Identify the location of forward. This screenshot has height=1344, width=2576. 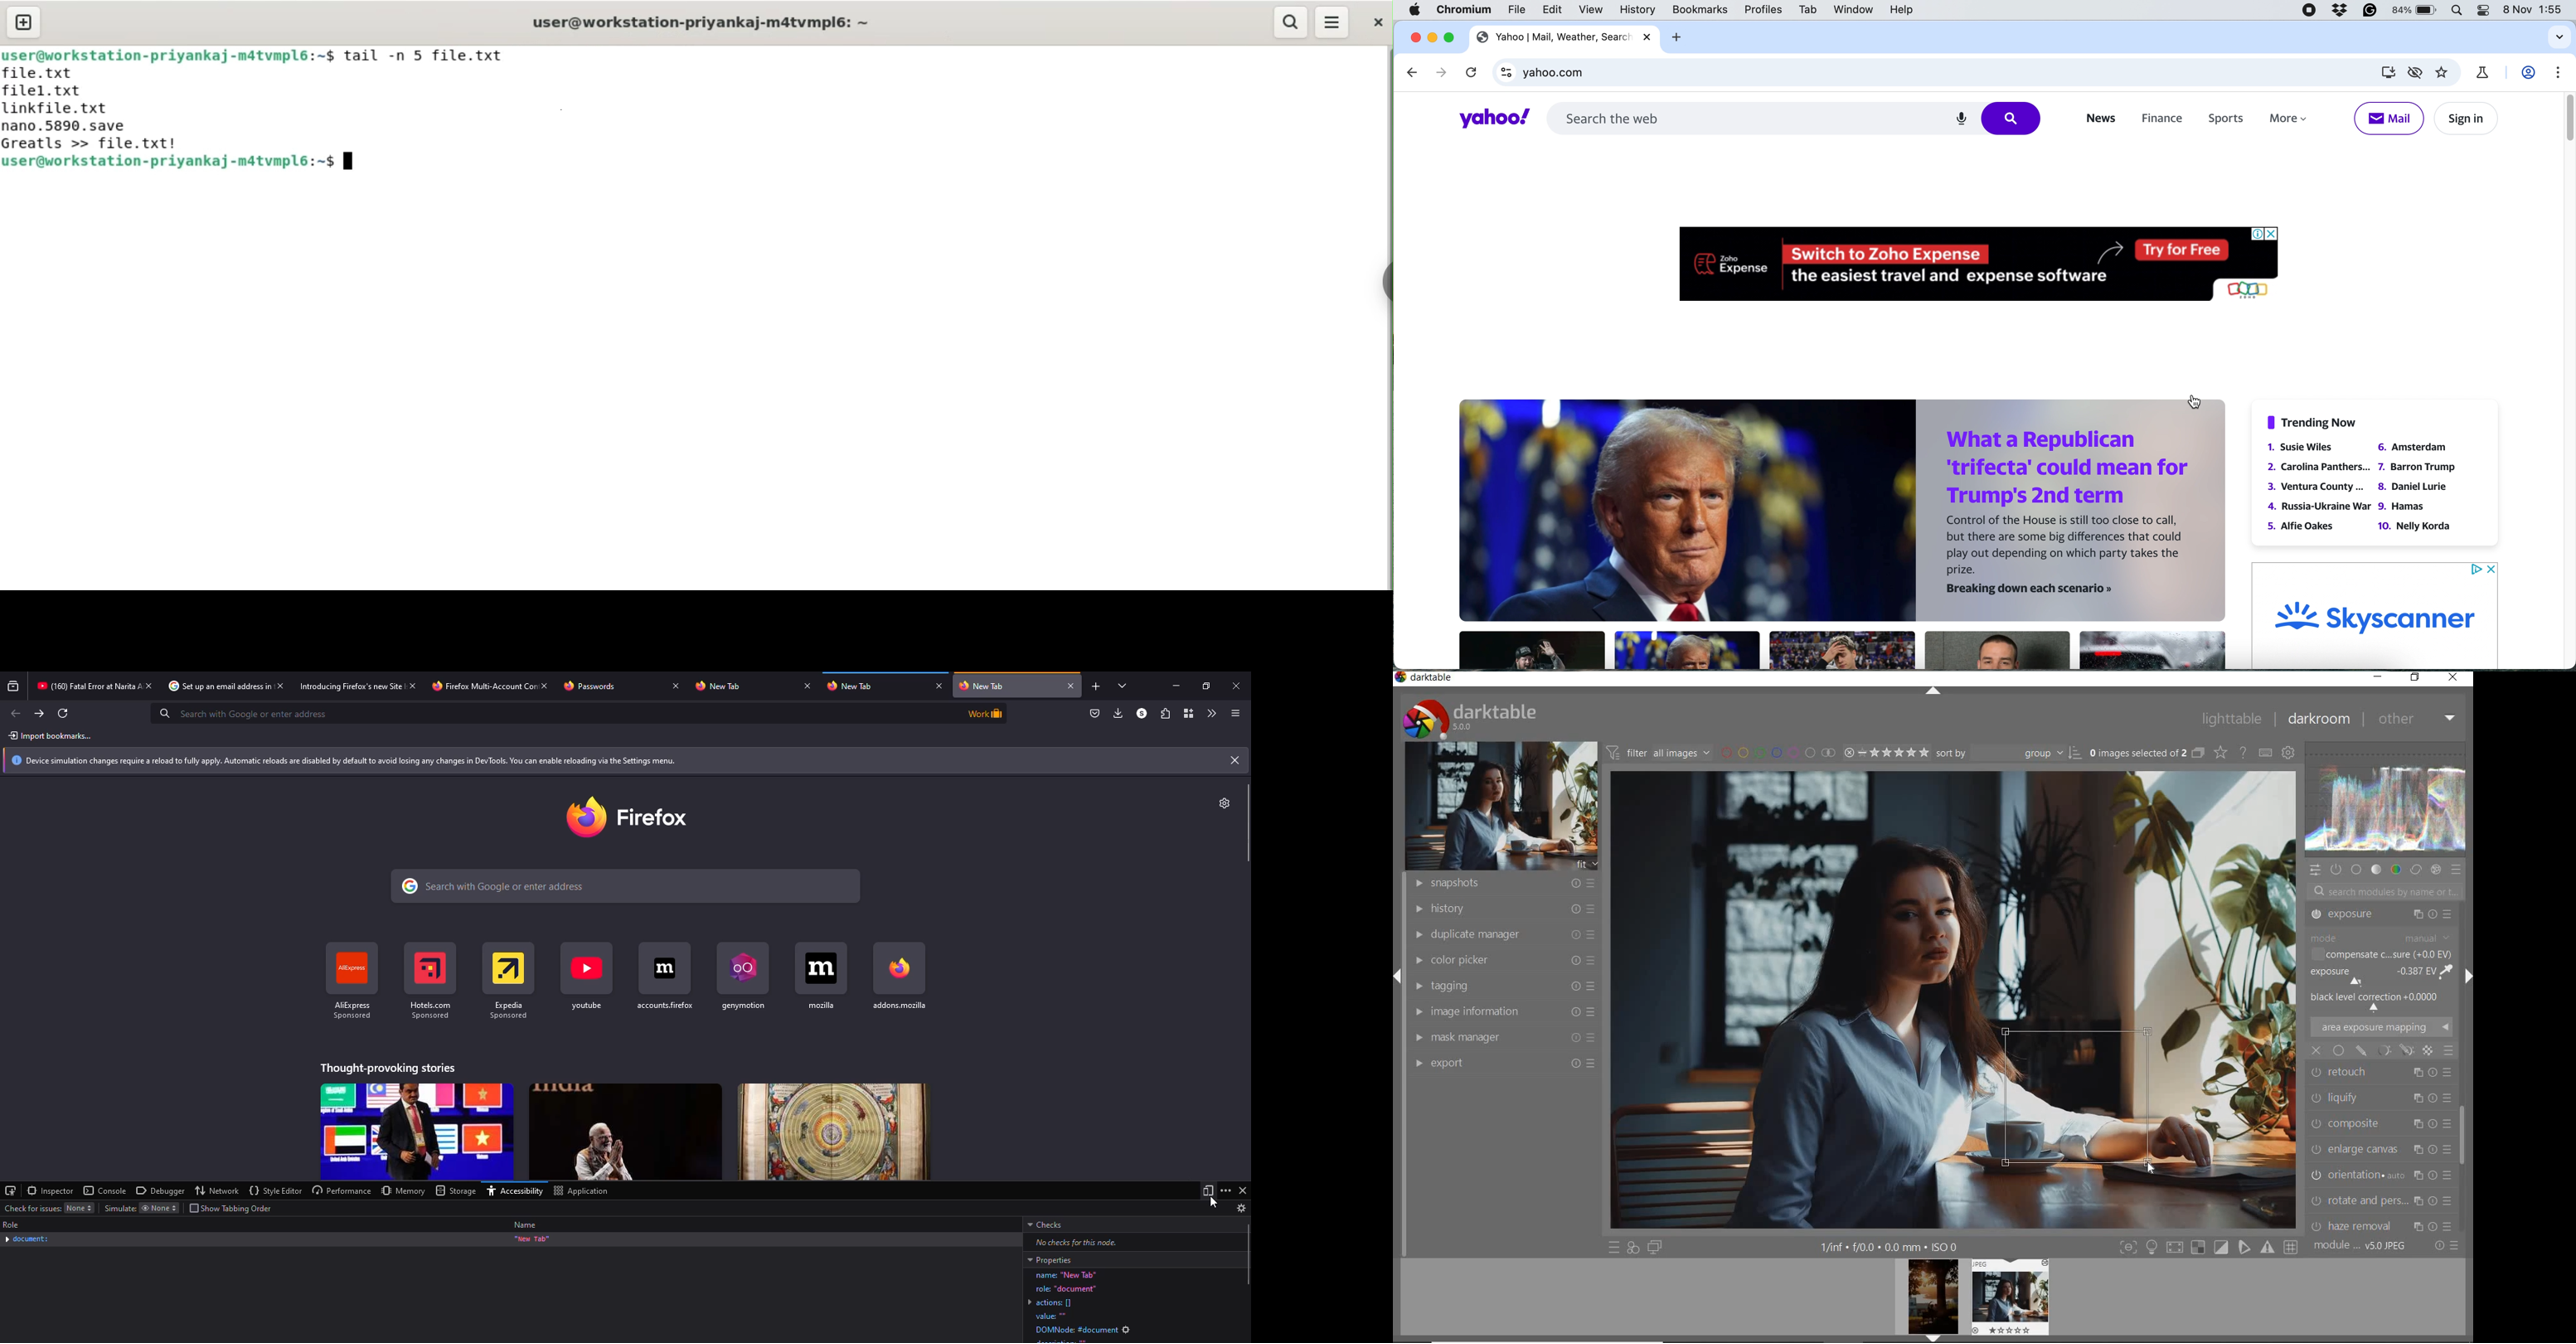
(40, 713).